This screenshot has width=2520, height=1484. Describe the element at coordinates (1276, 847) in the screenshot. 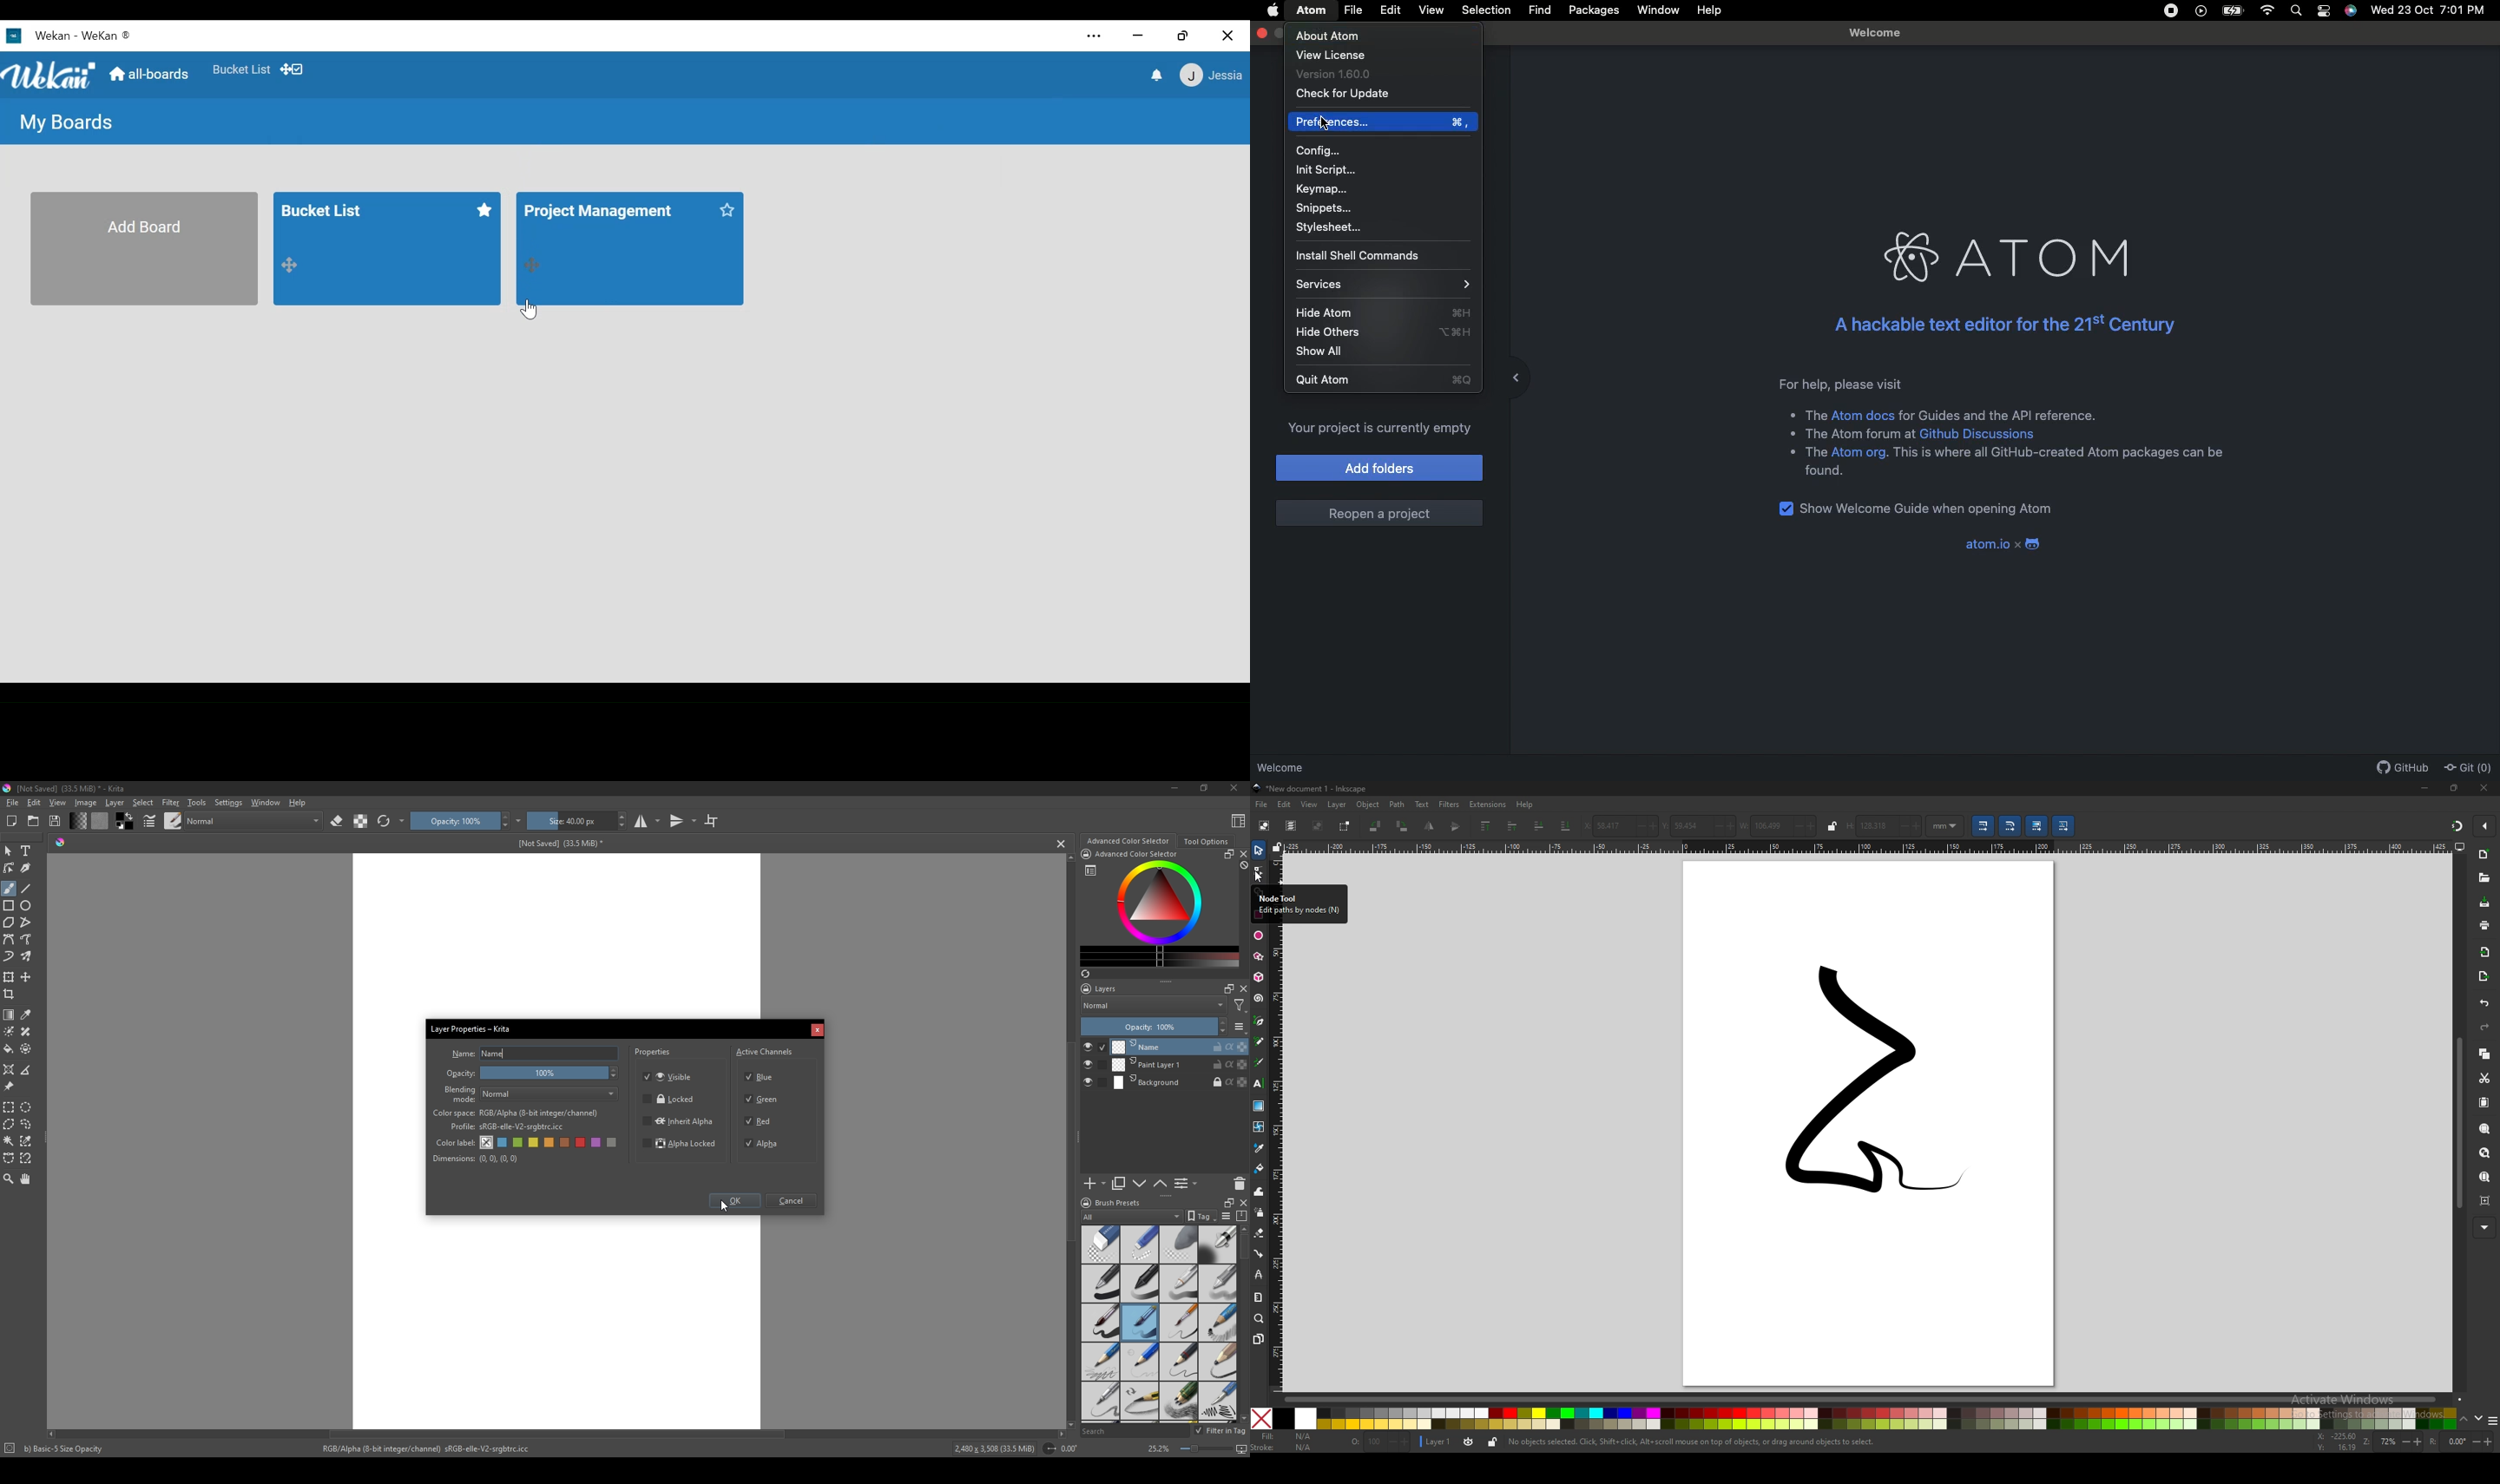

I see `lock guide` at that location.